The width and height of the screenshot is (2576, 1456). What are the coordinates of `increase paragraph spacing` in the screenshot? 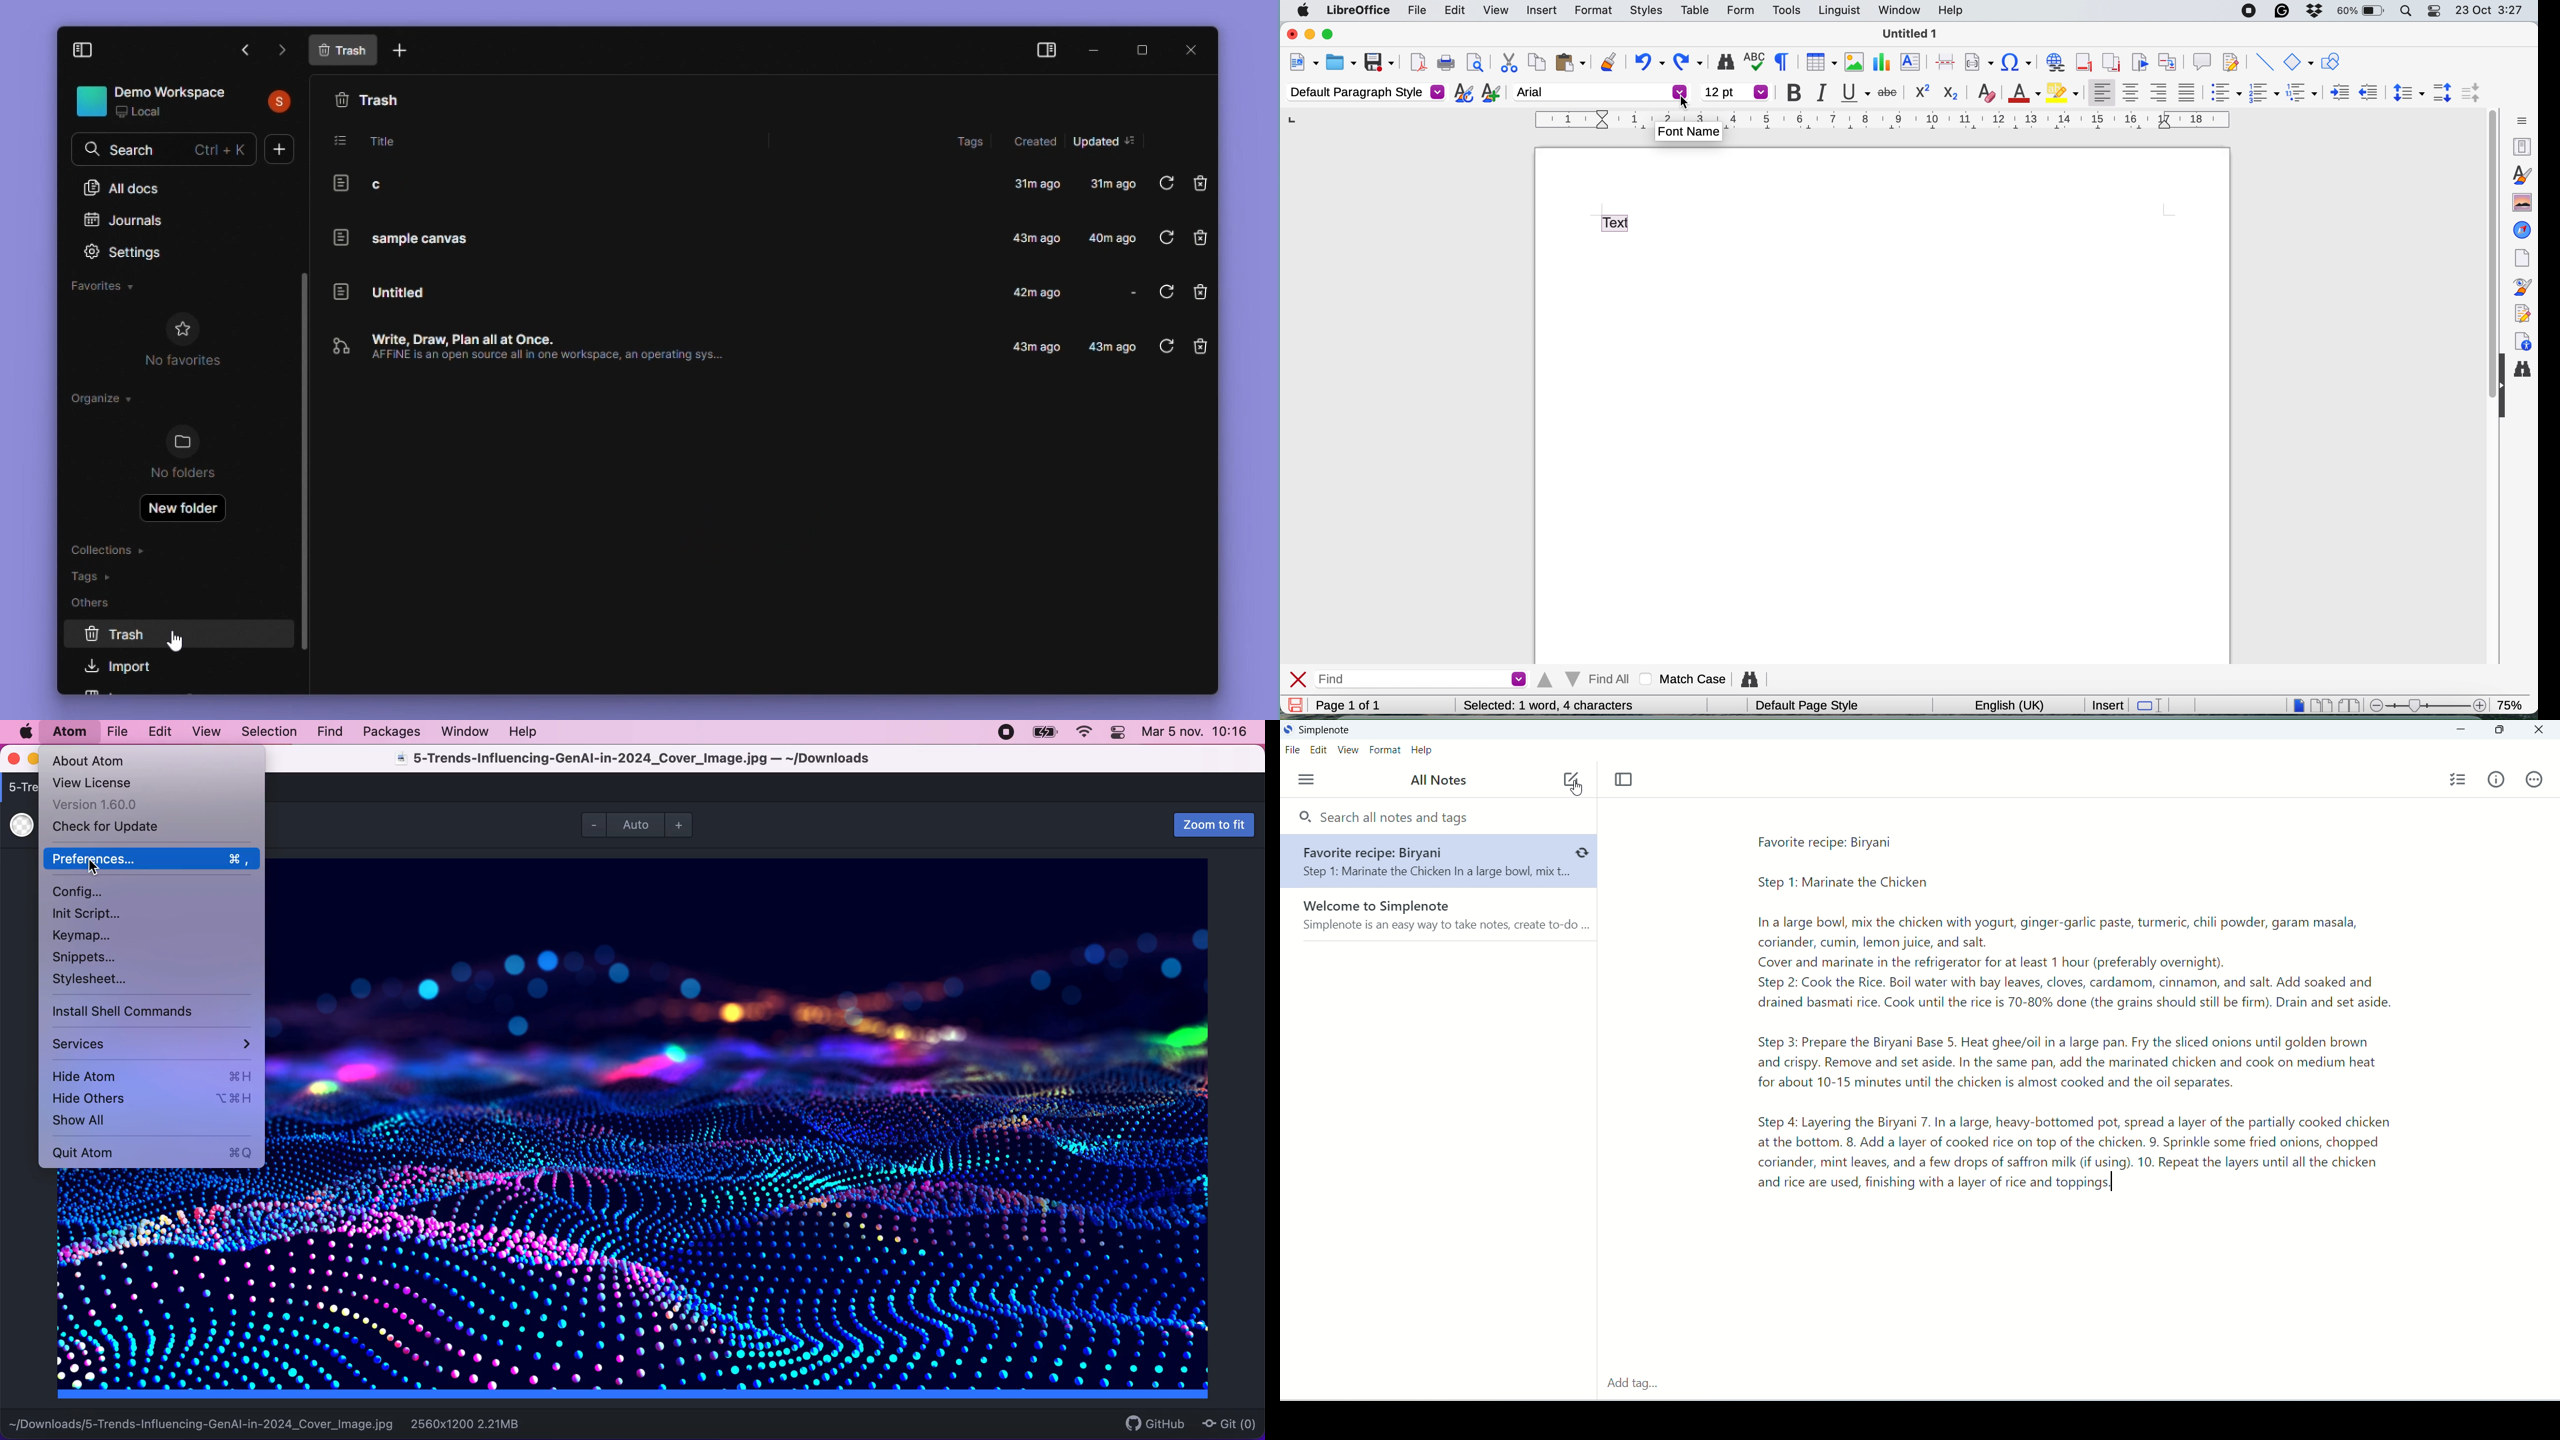 It's located at (2444, 91).